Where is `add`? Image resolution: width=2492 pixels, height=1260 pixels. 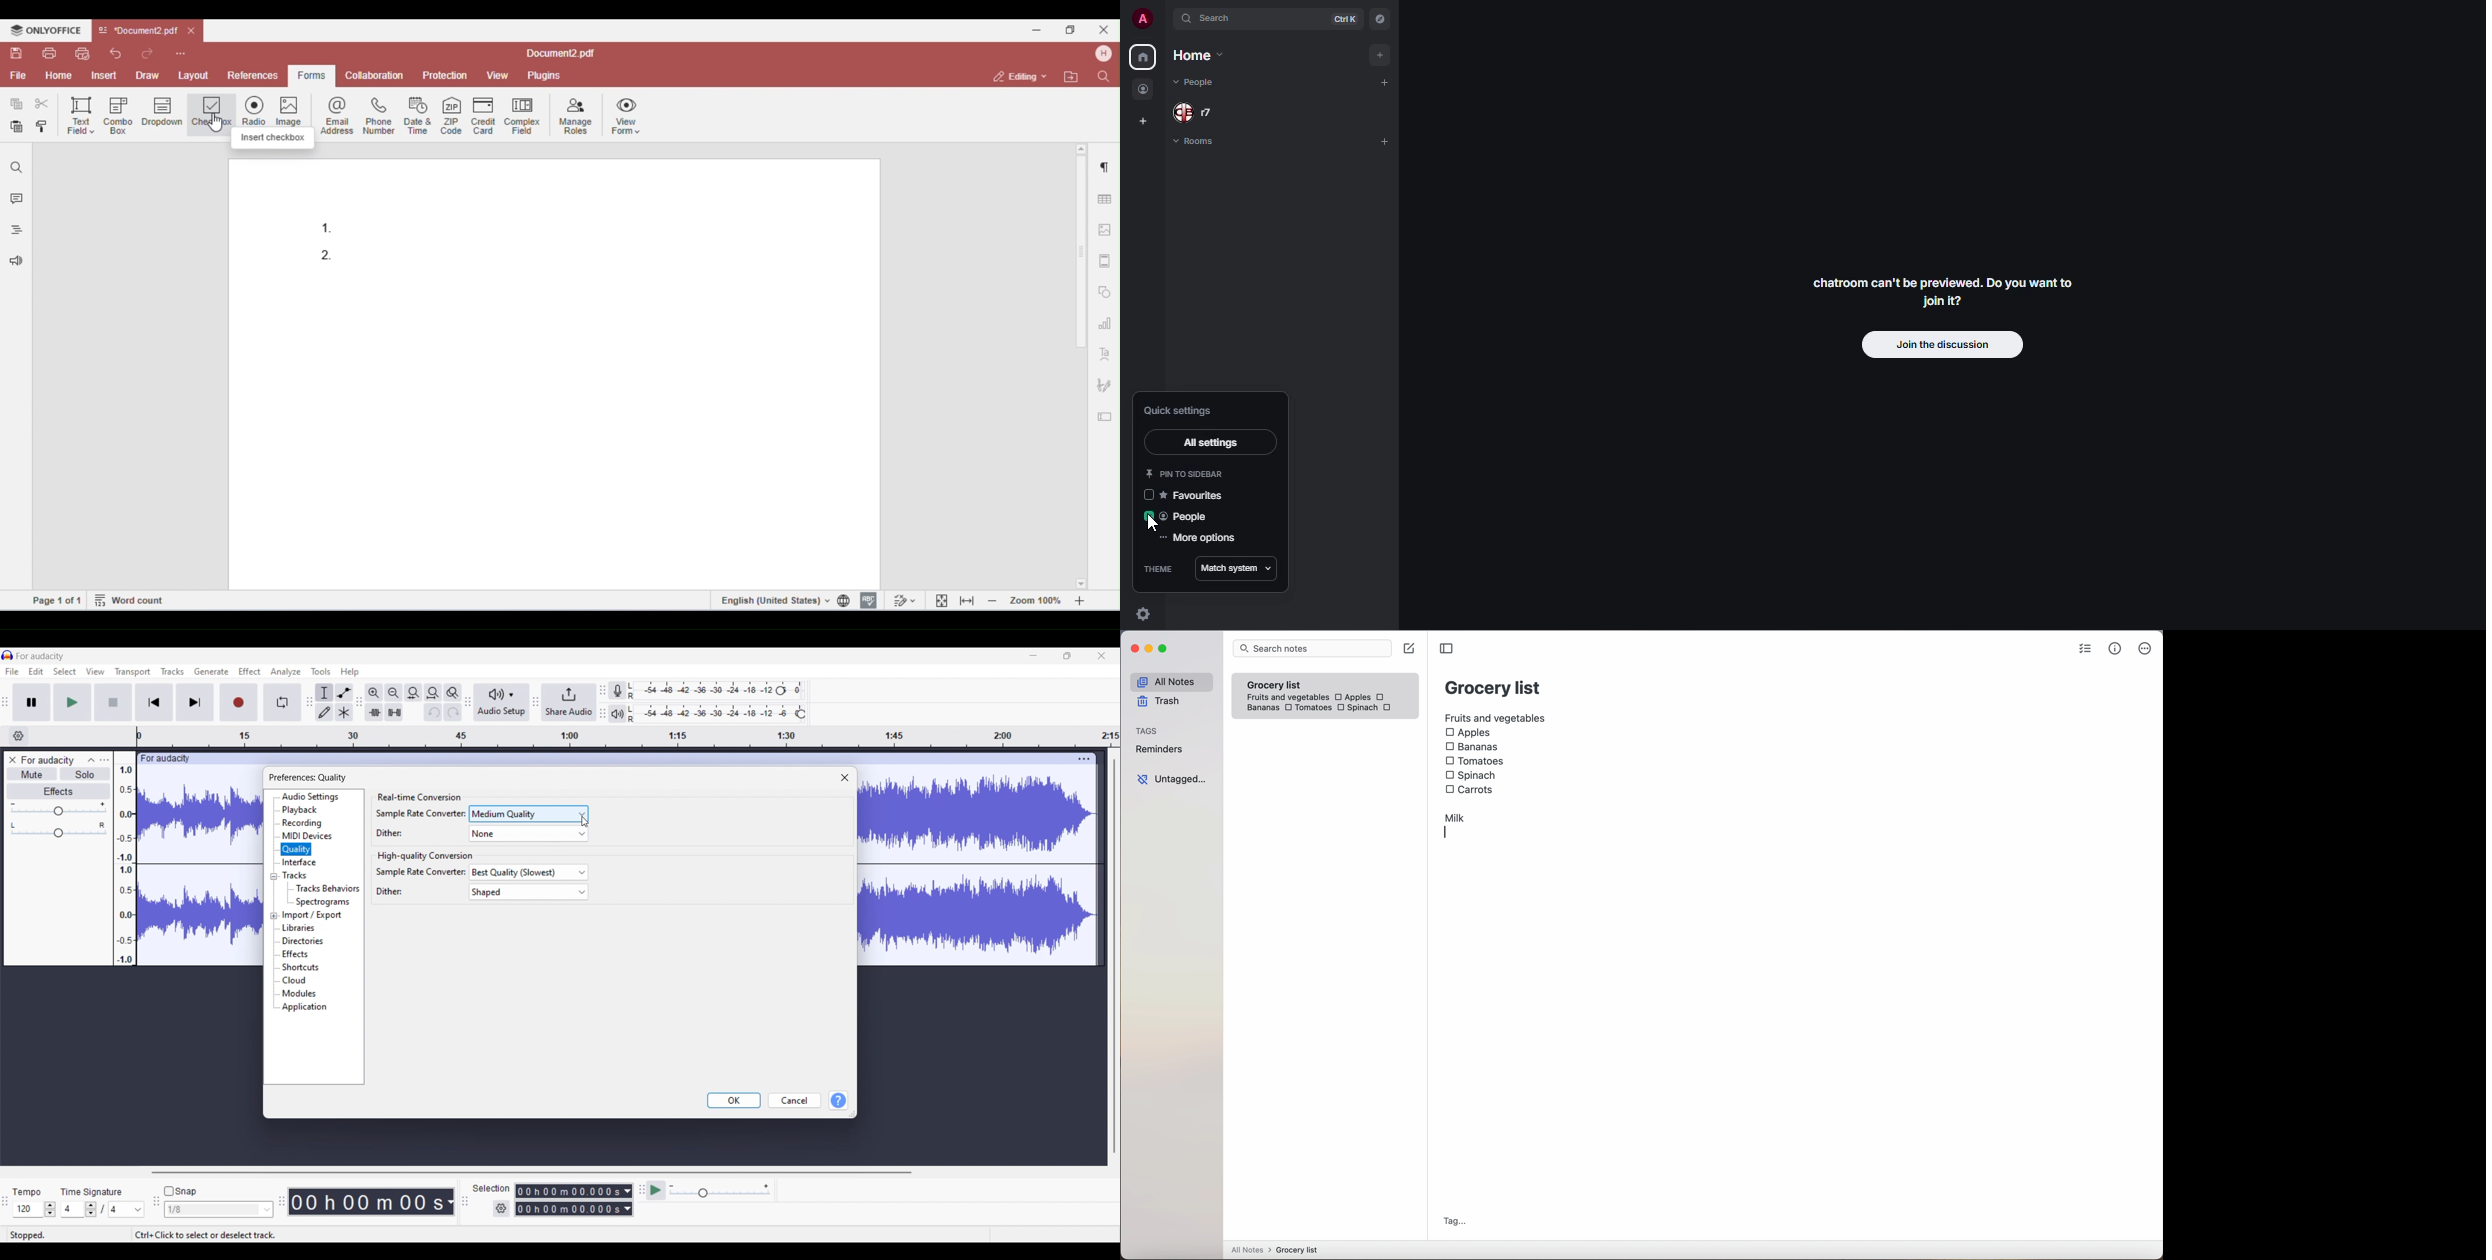 add is located at coordinates (1387, 83).